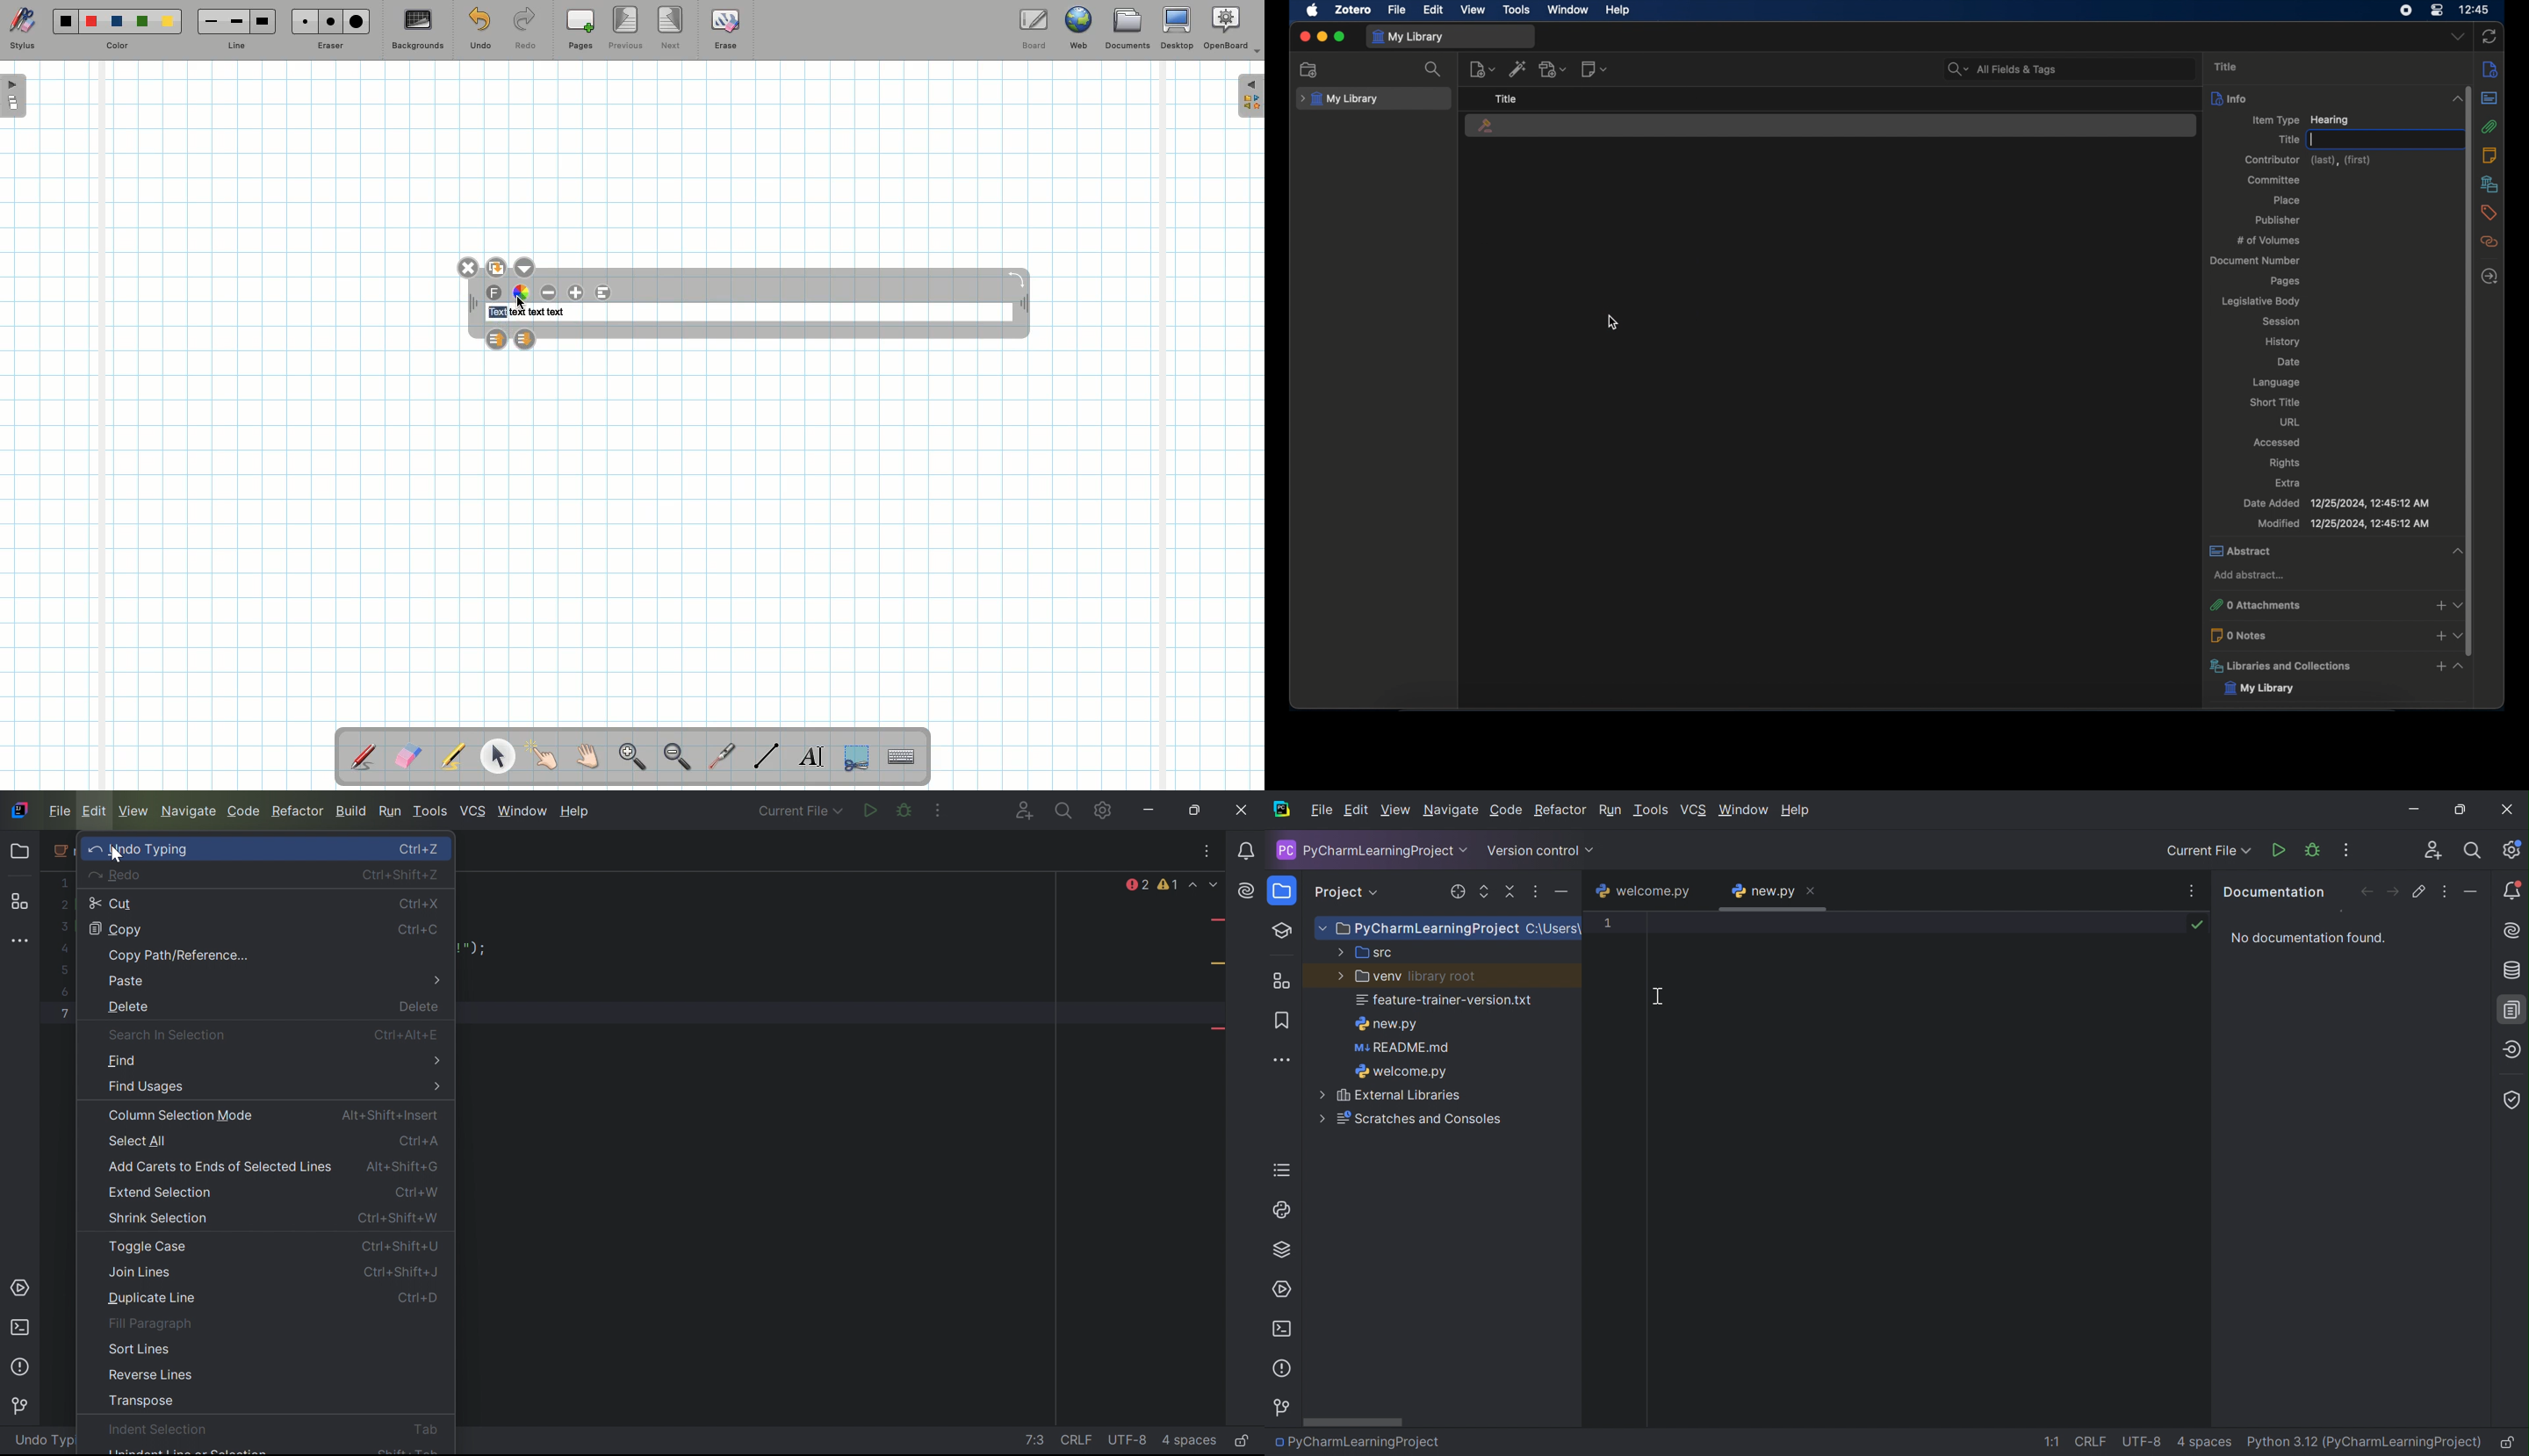 The image size is (2548, 1456). Describe the element at coordinates (2287, 139) in the screenshot. I see `title` at that location.